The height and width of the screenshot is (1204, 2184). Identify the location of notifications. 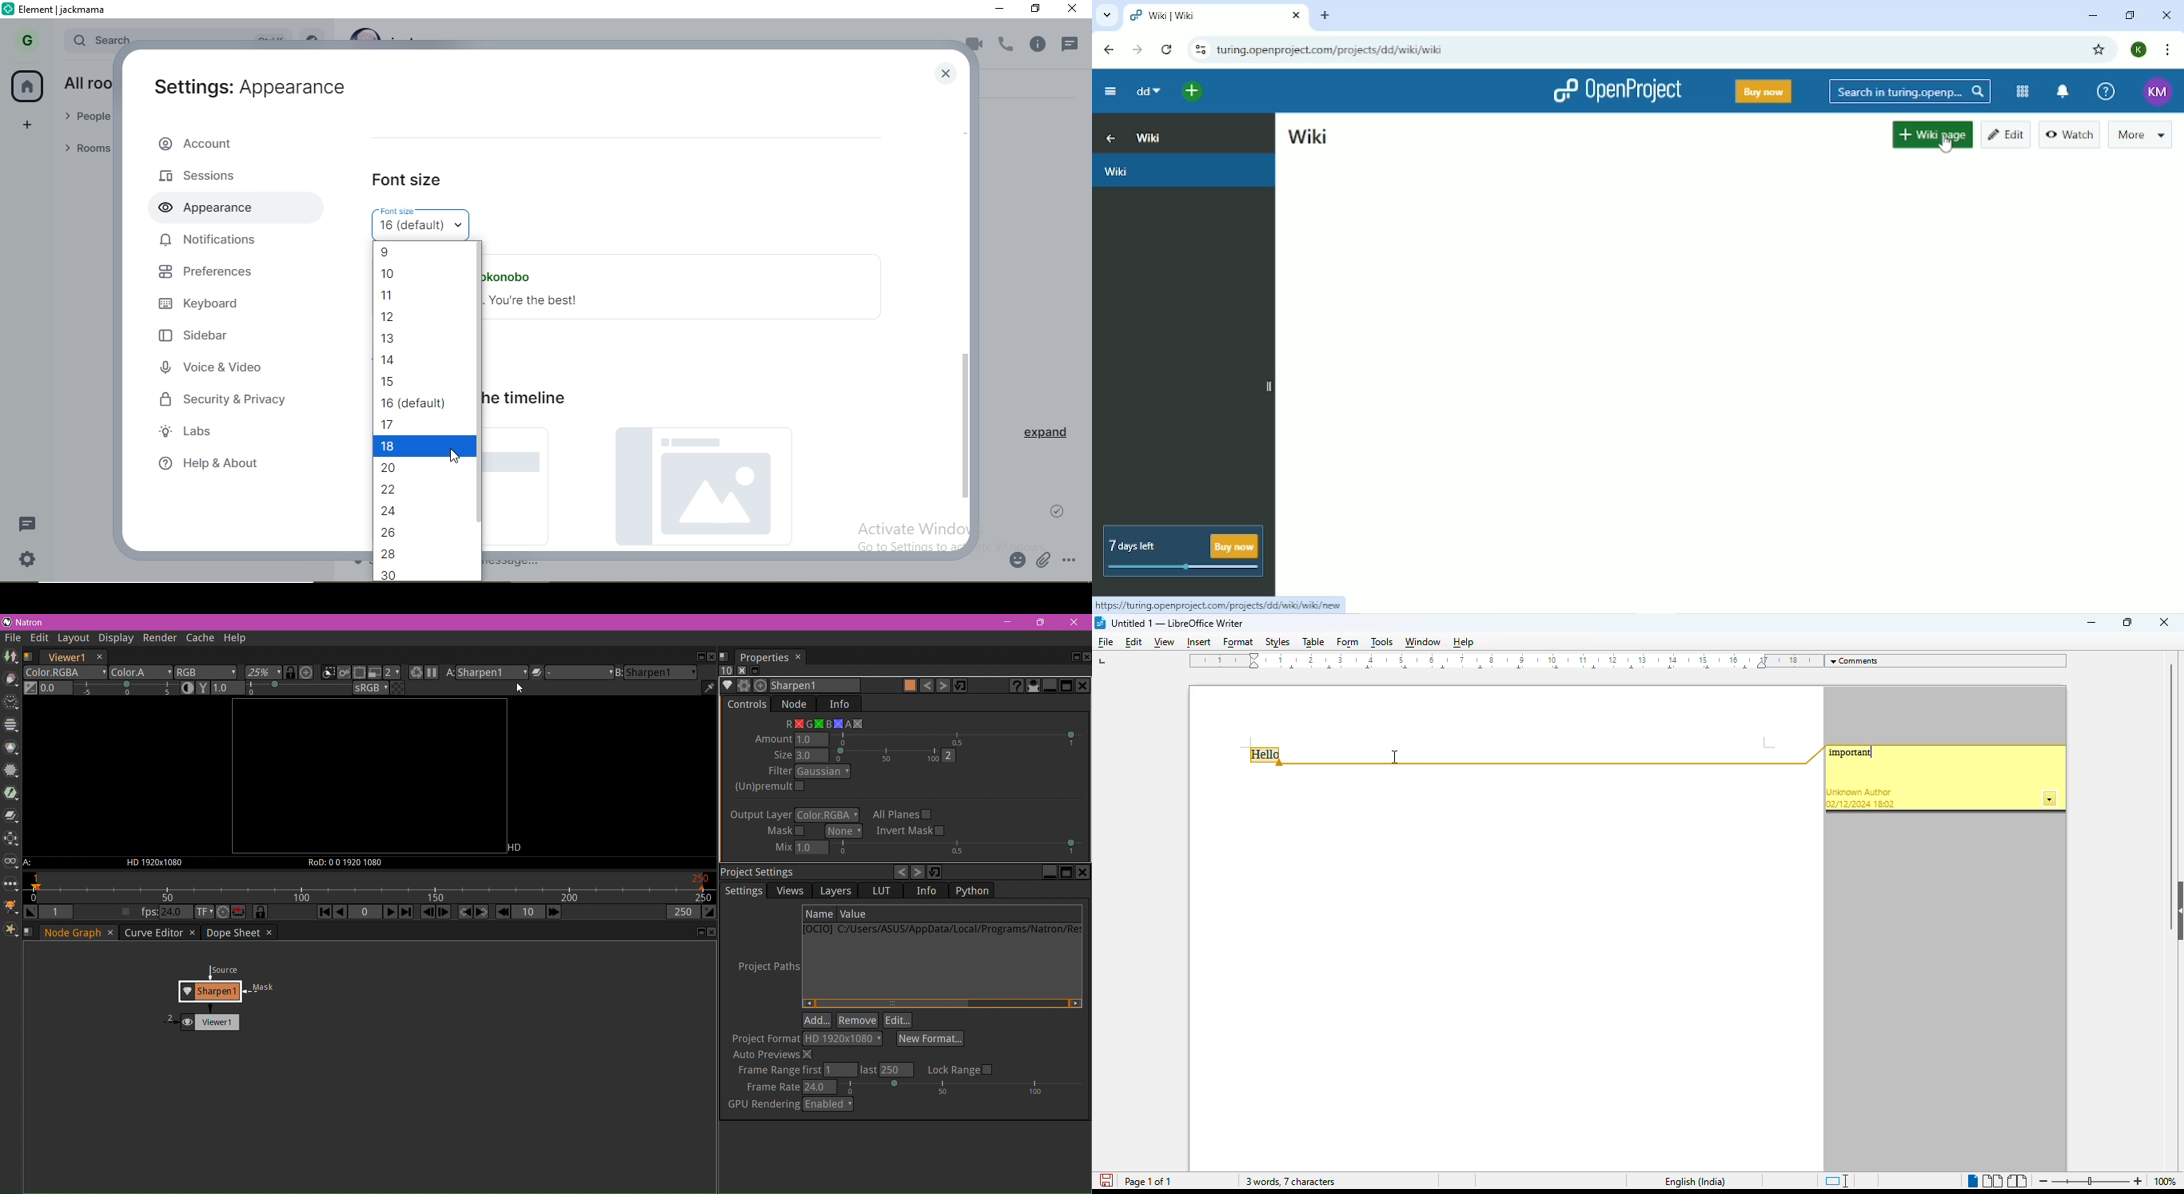
(211, 241).